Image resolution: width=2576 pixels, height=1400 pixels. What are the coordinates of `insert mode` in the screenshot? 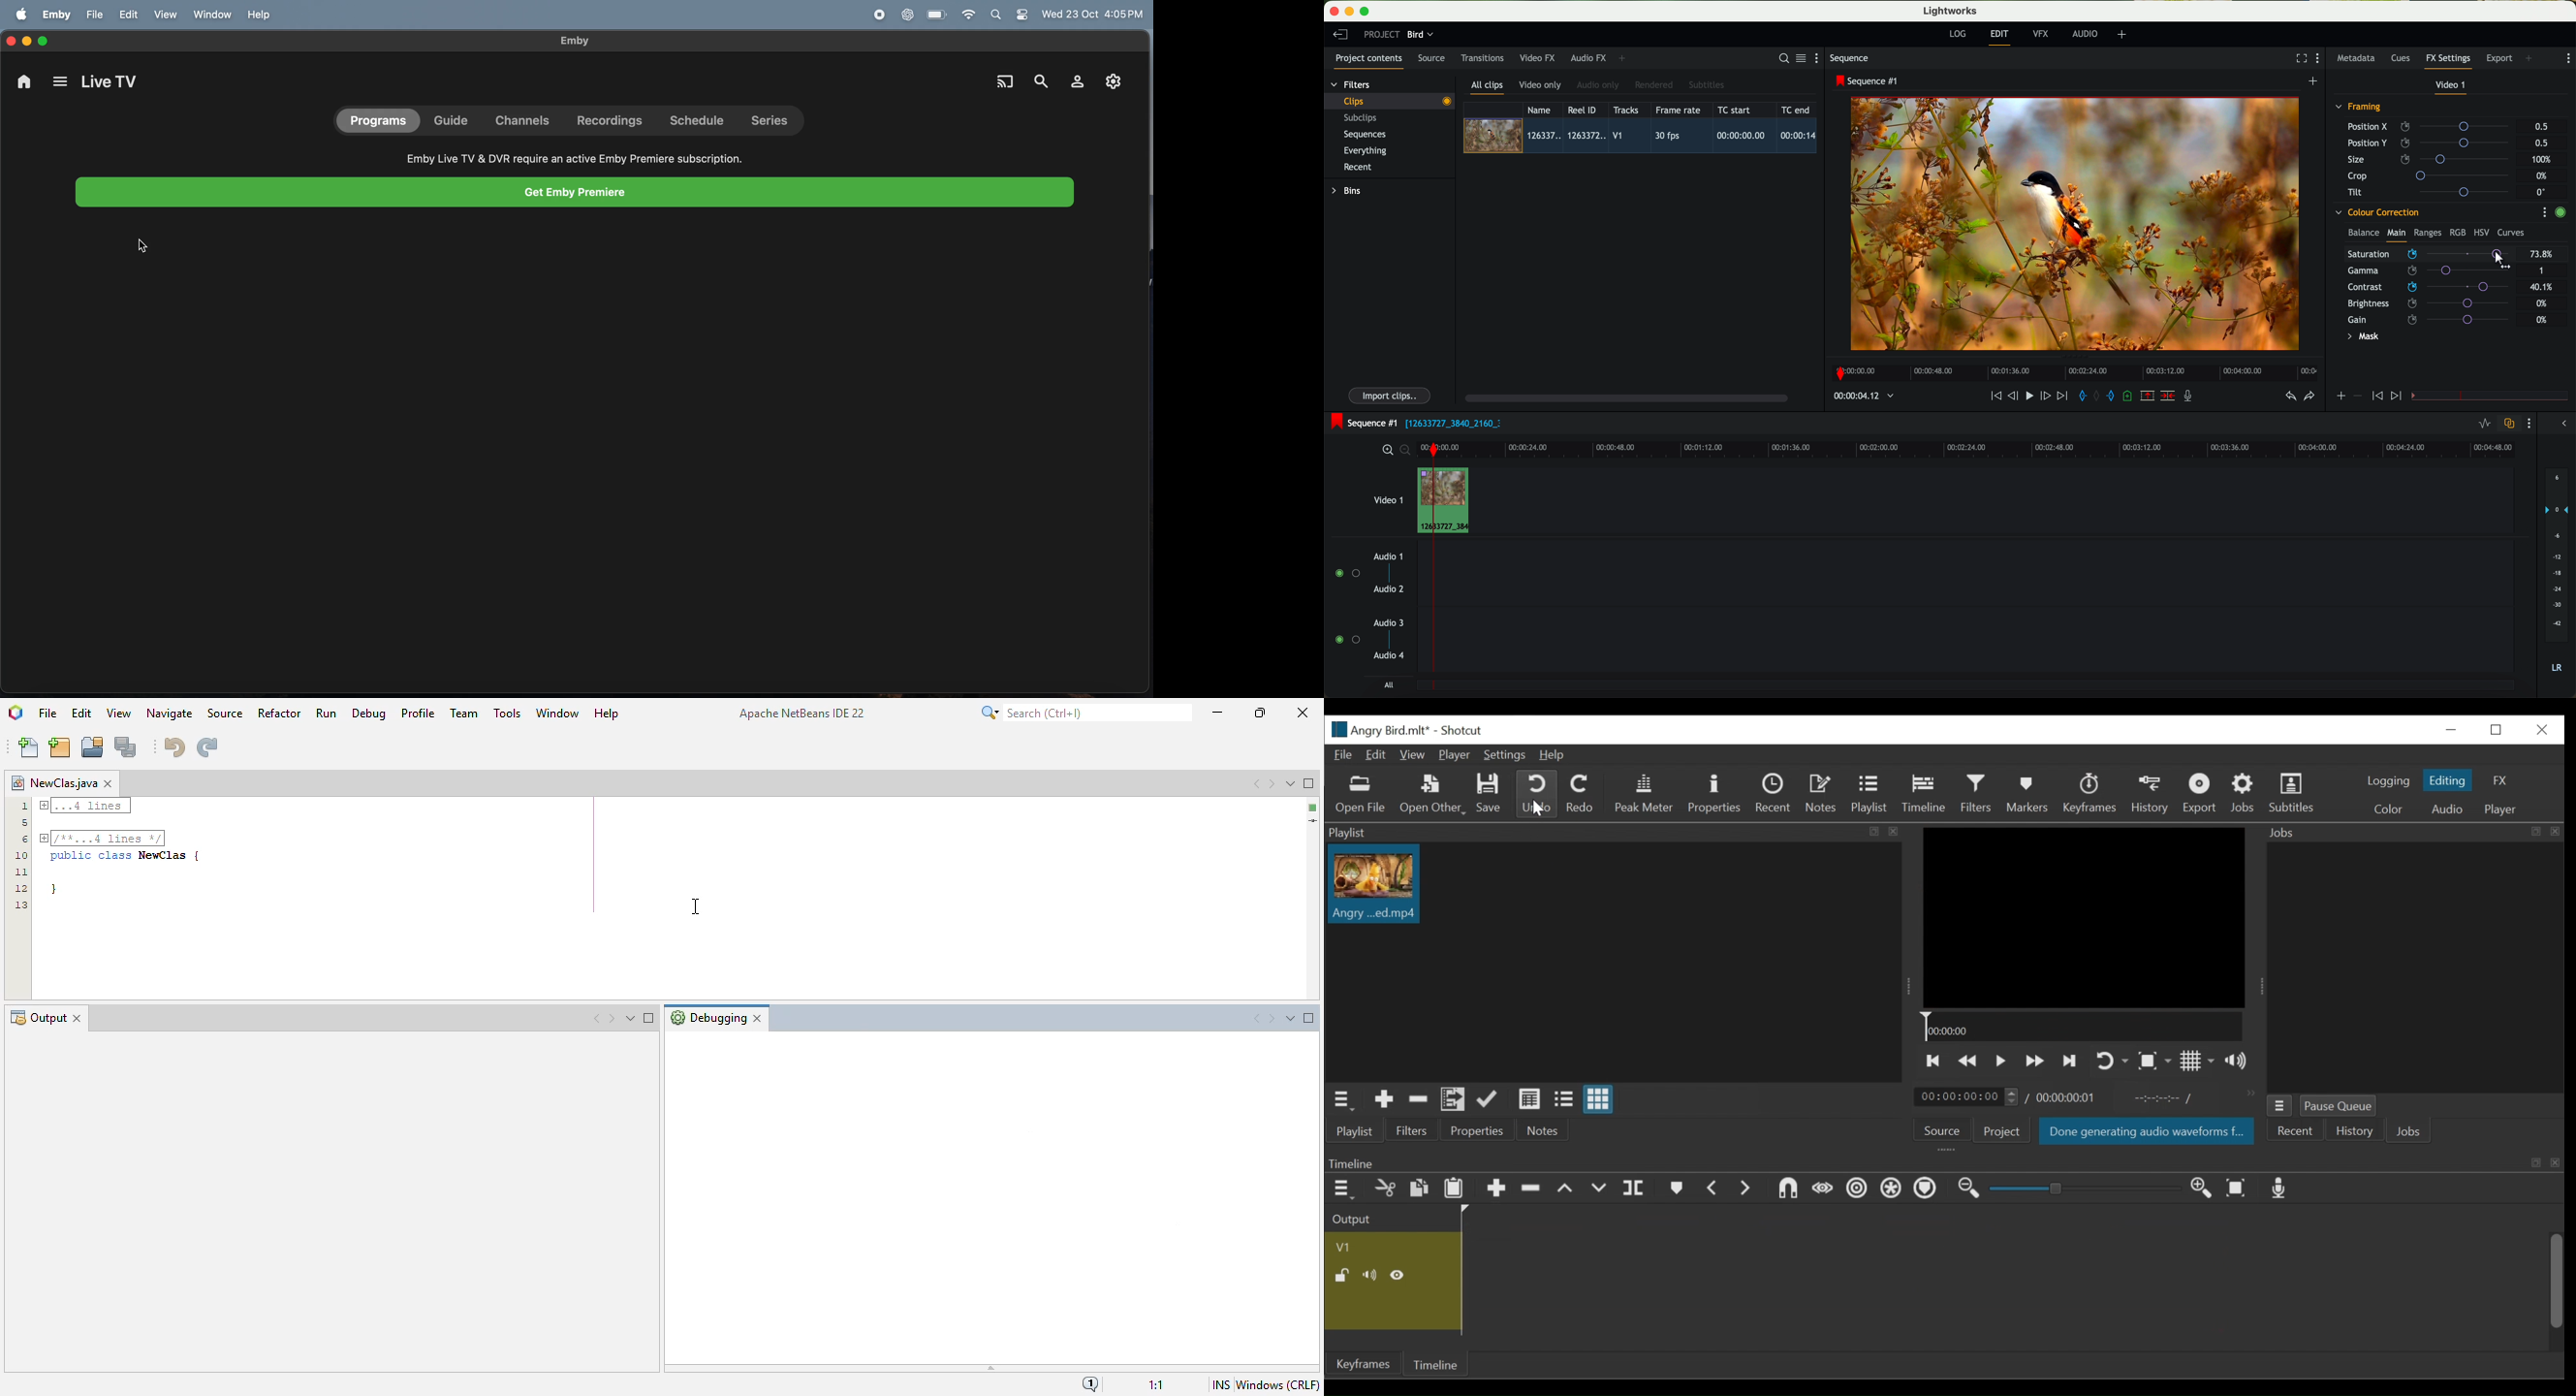 It's located at (1220, 1384).